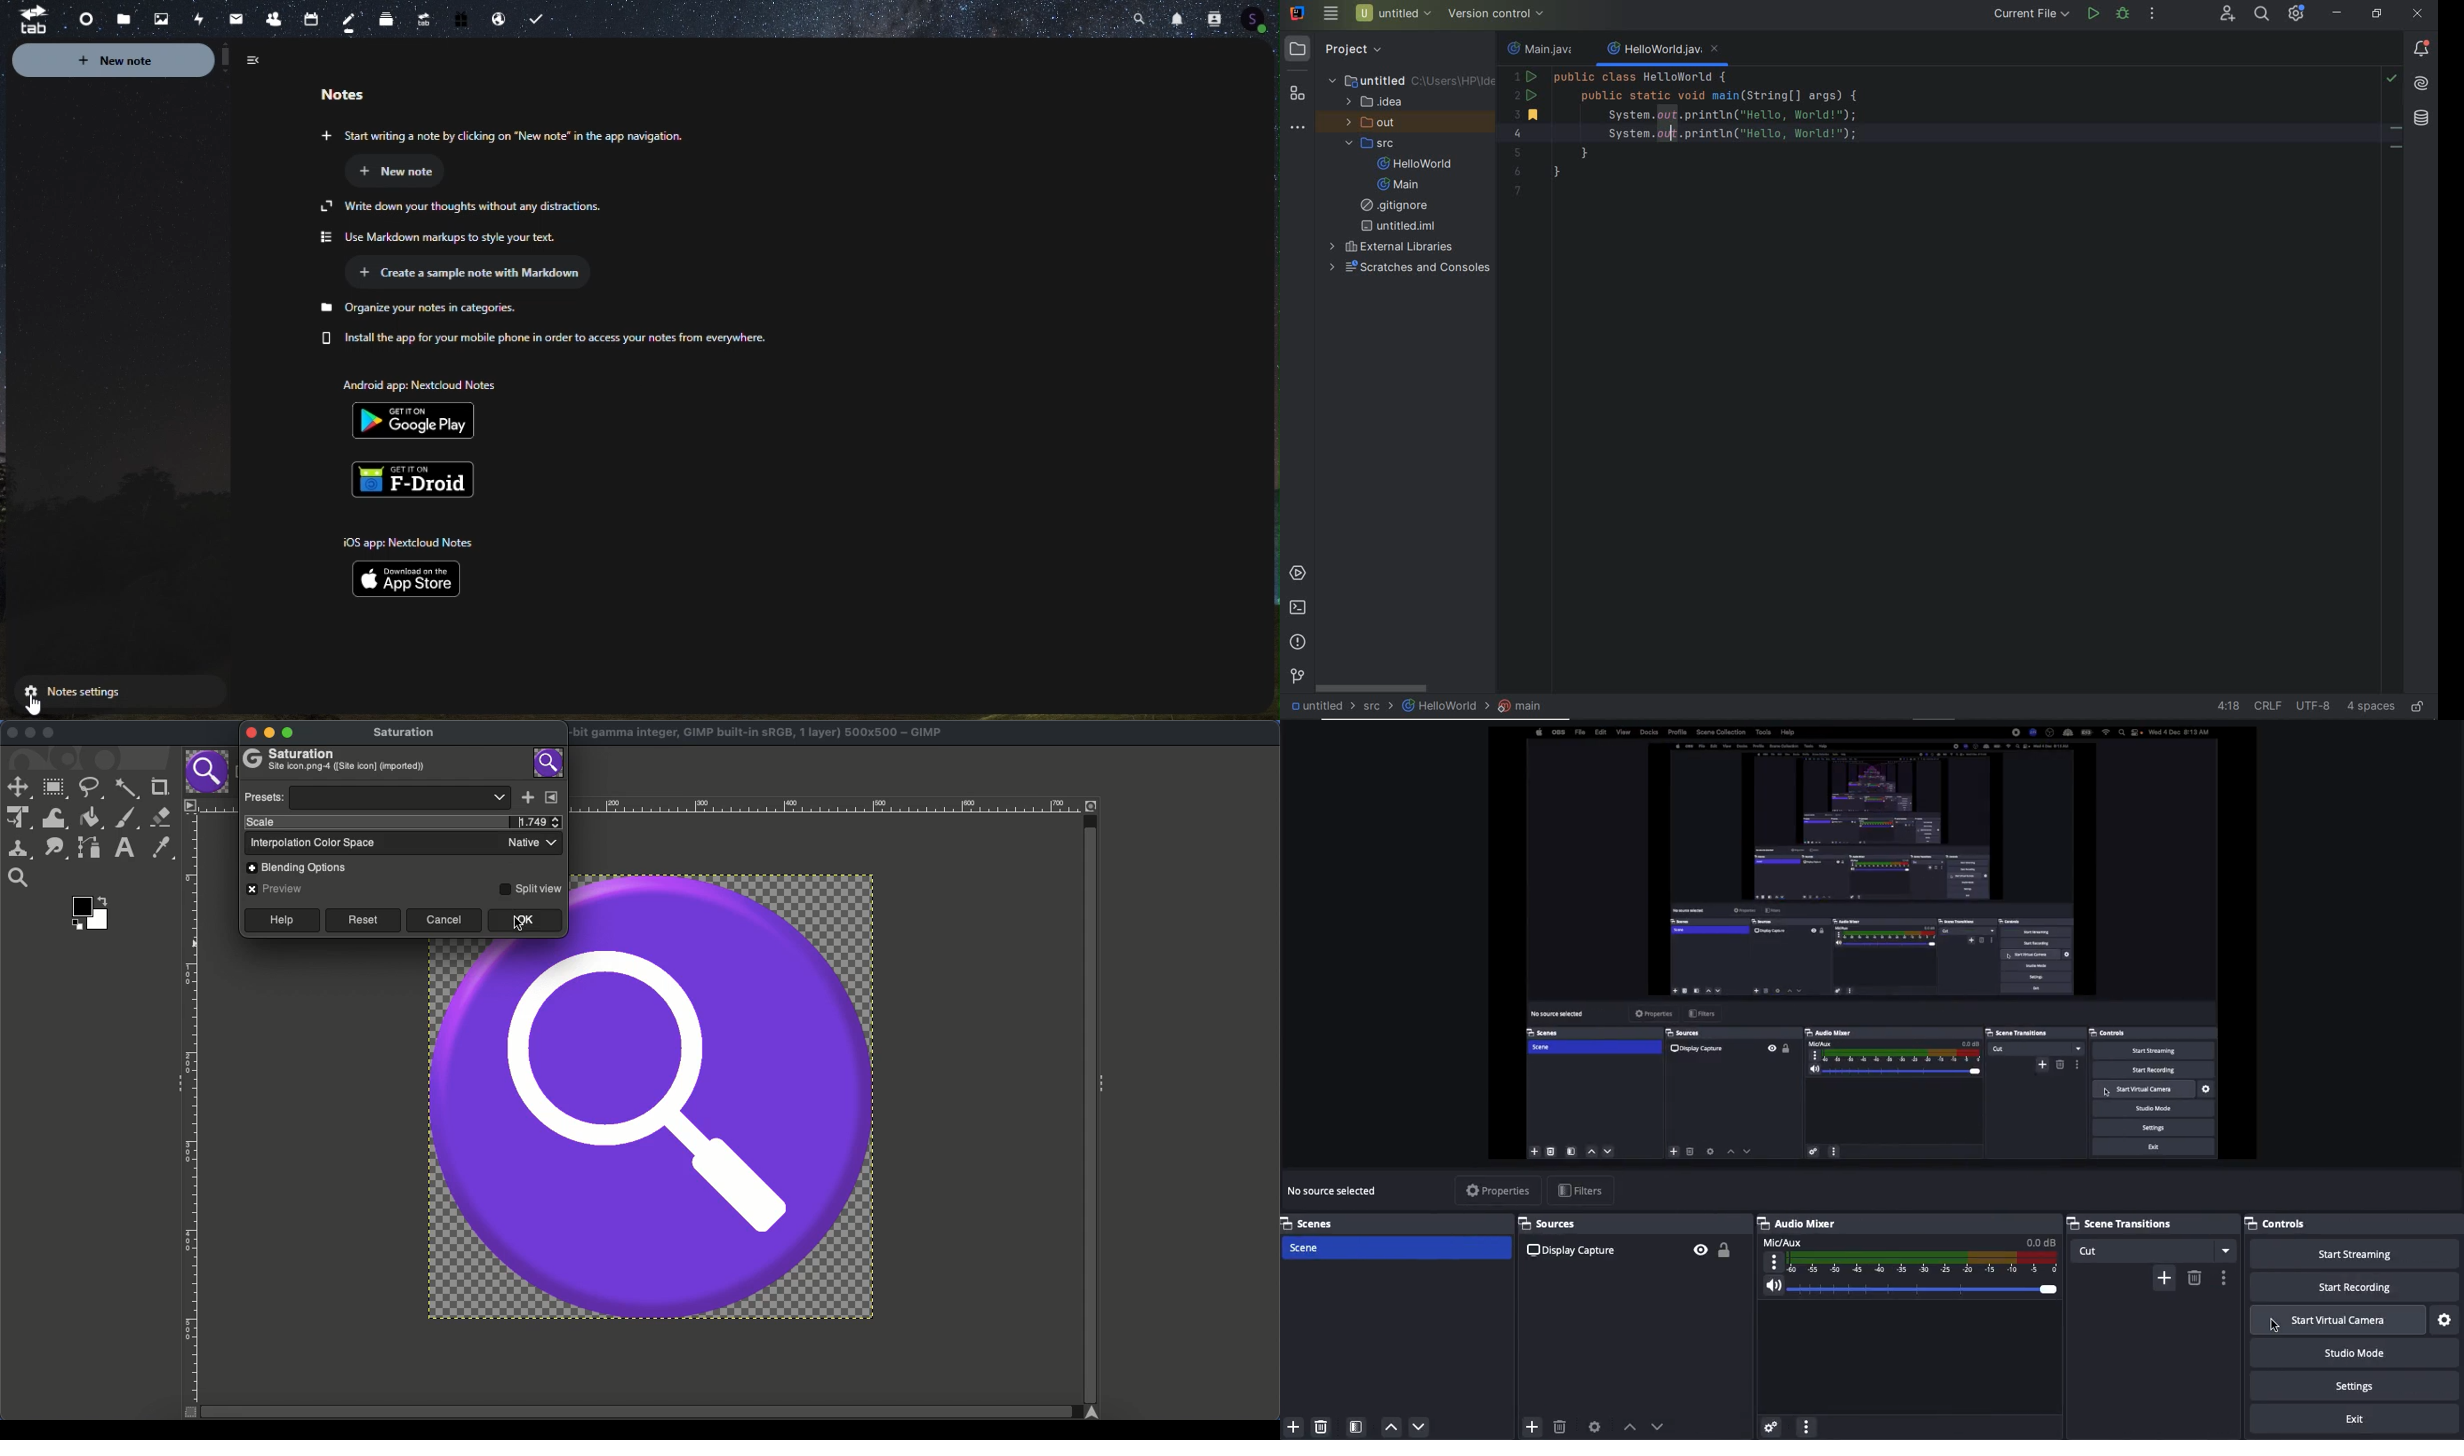  Describe the element at coordinates (1561, 1425) in the screenshot. I see `delete` at that location.